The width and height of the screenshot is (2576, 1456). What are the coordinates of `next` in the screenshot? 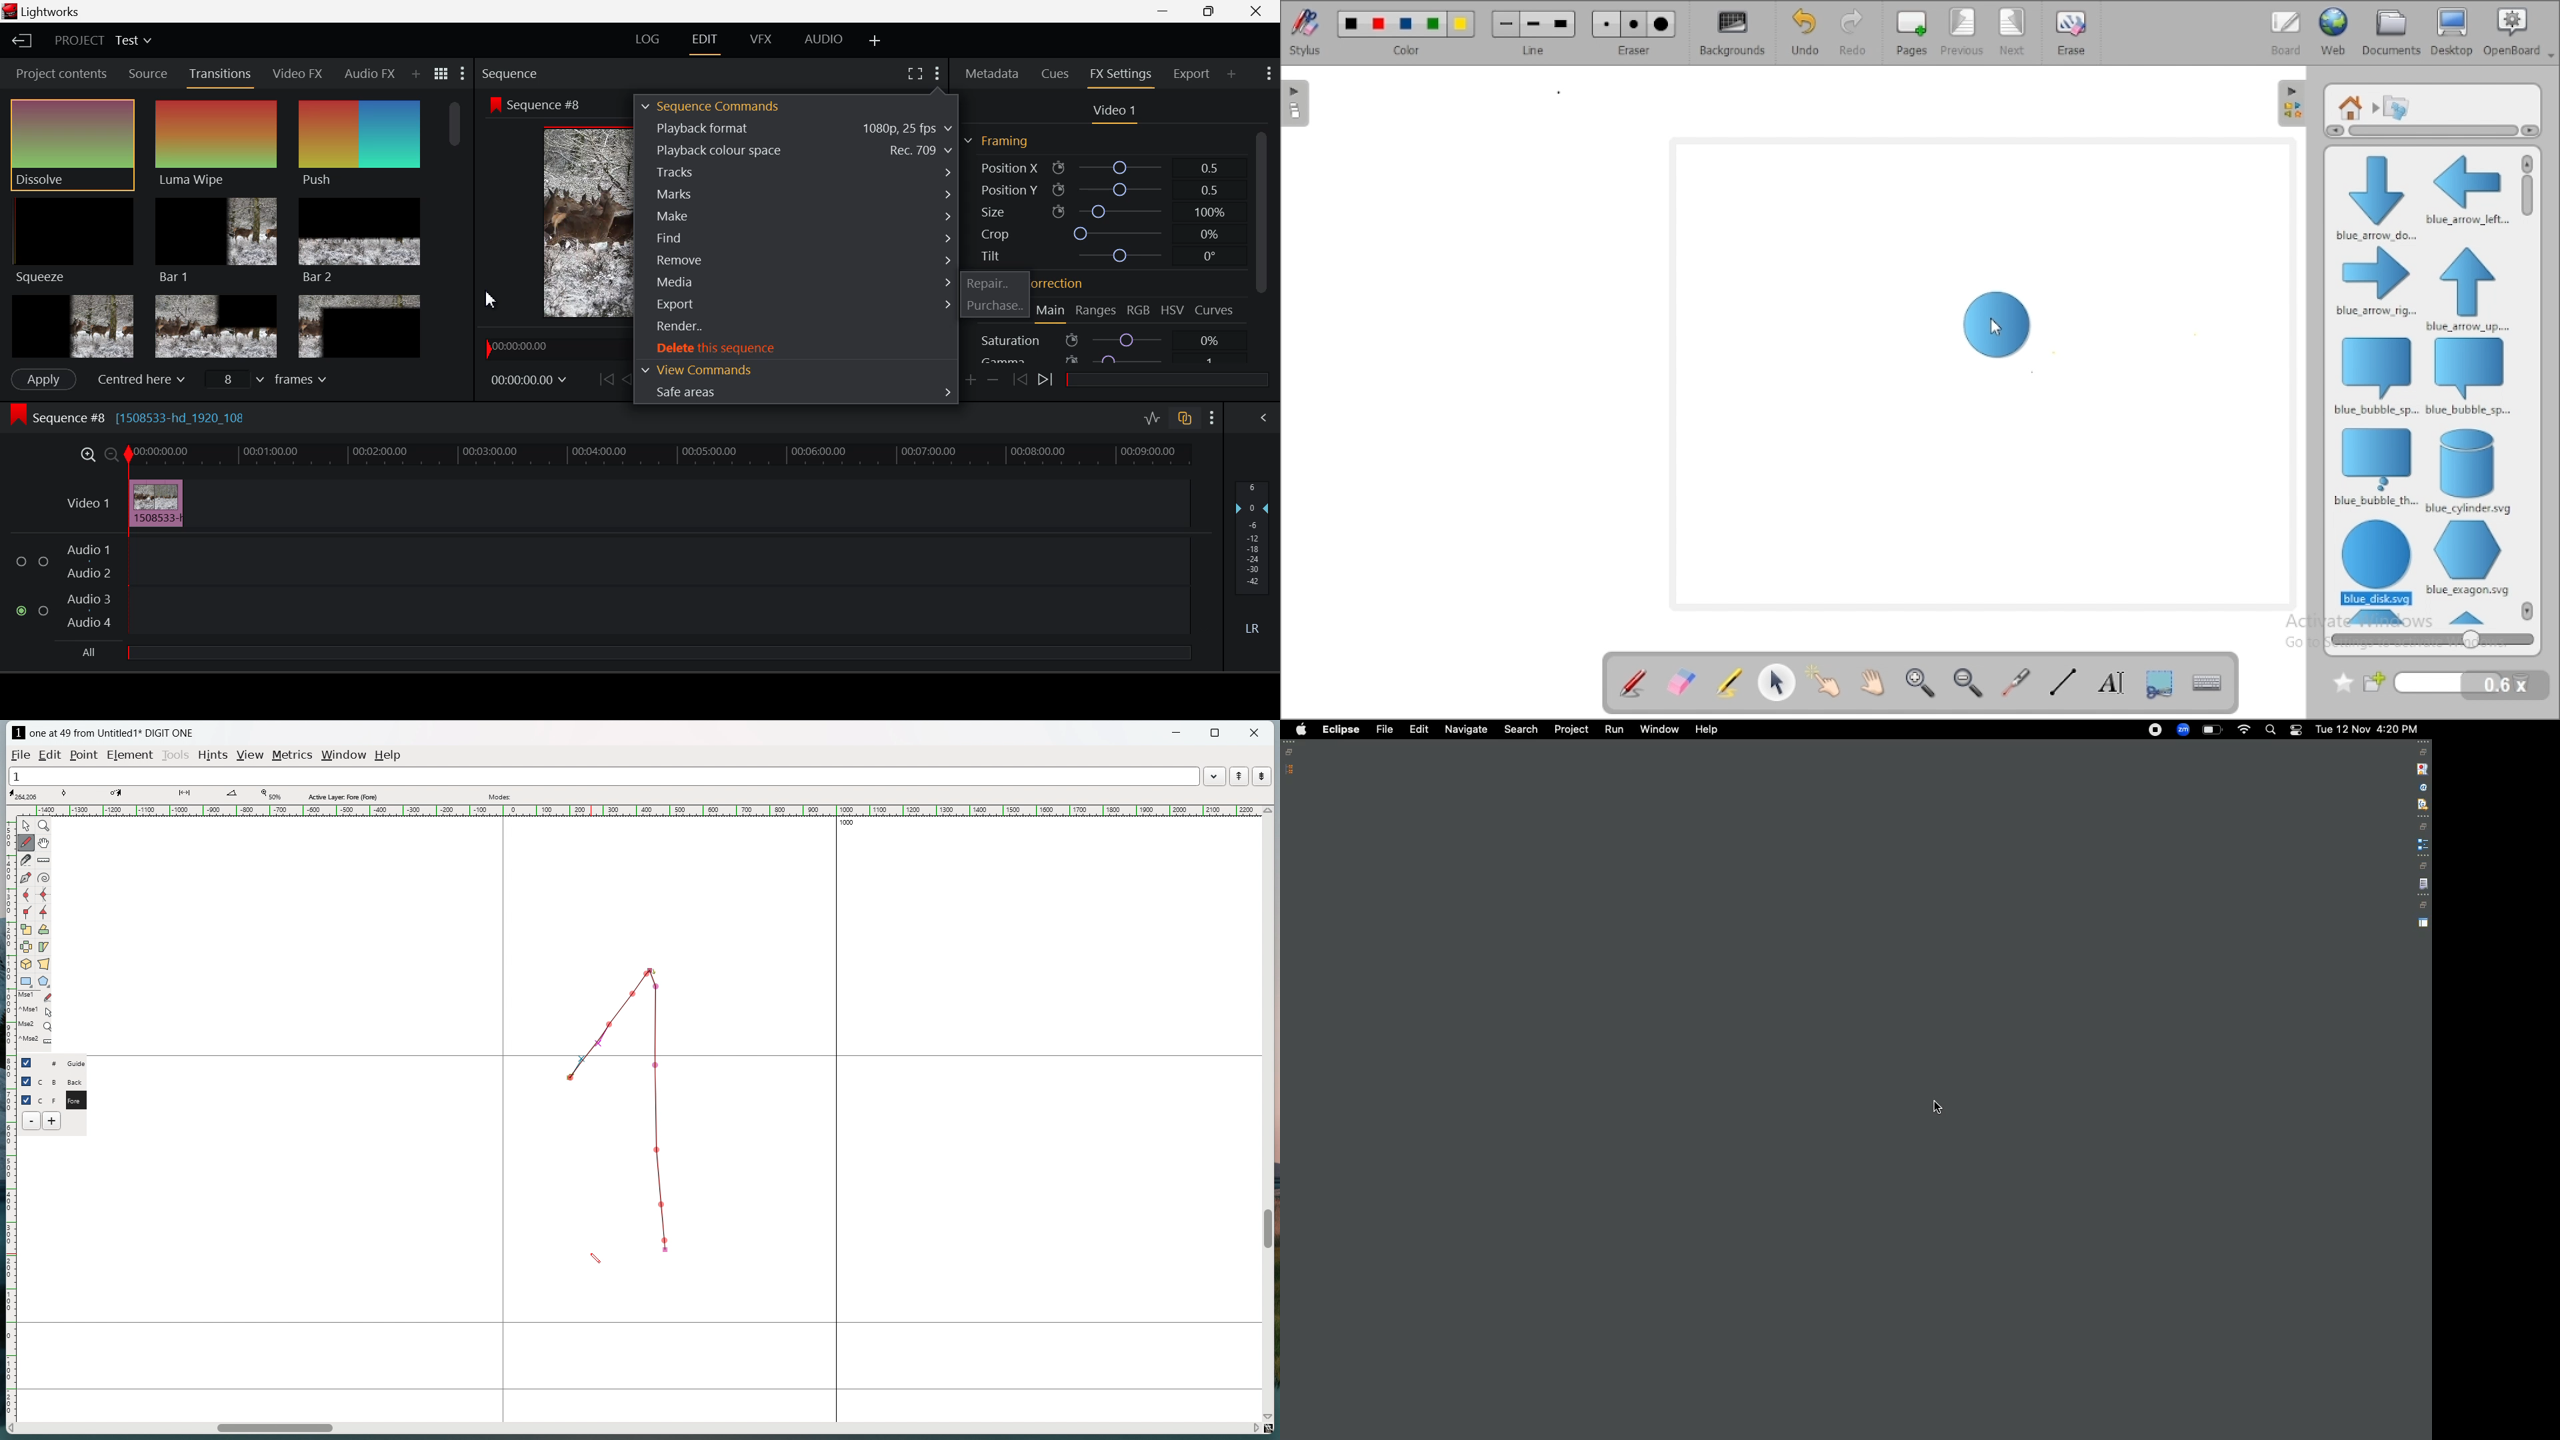 It's located at (2014, 32).